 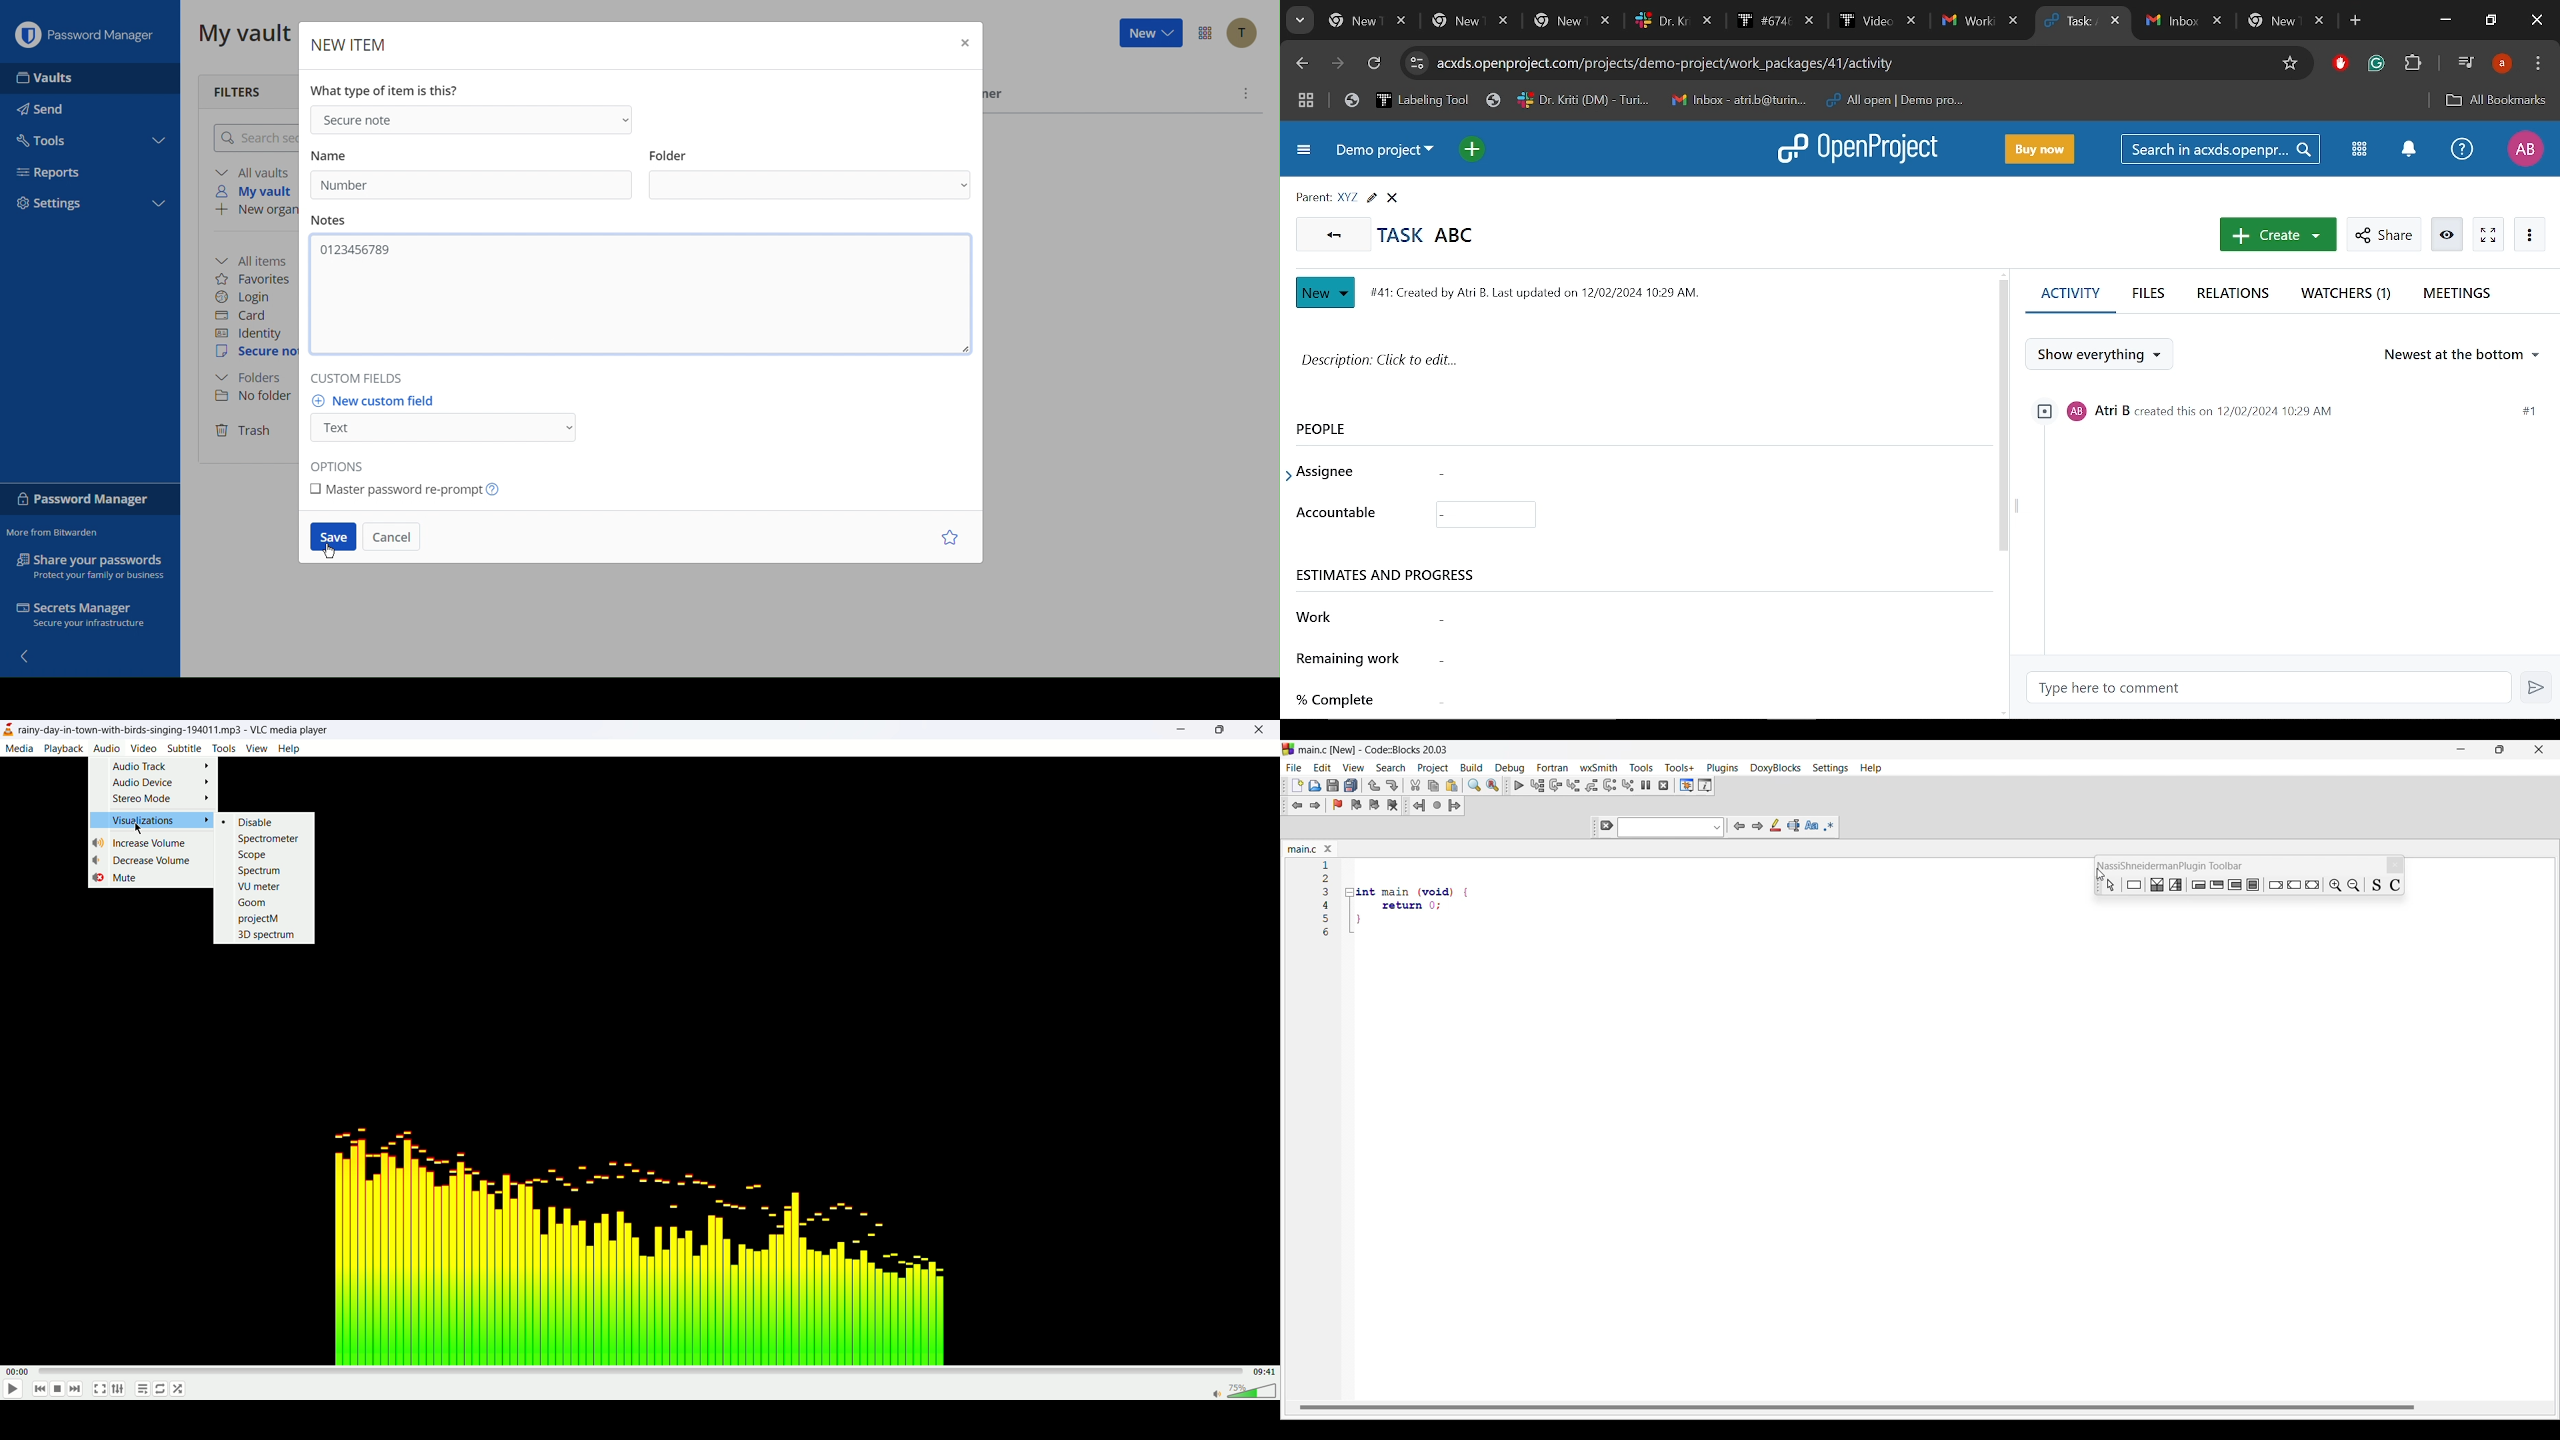 I want to click on Open, so click(x=1315, y=785).